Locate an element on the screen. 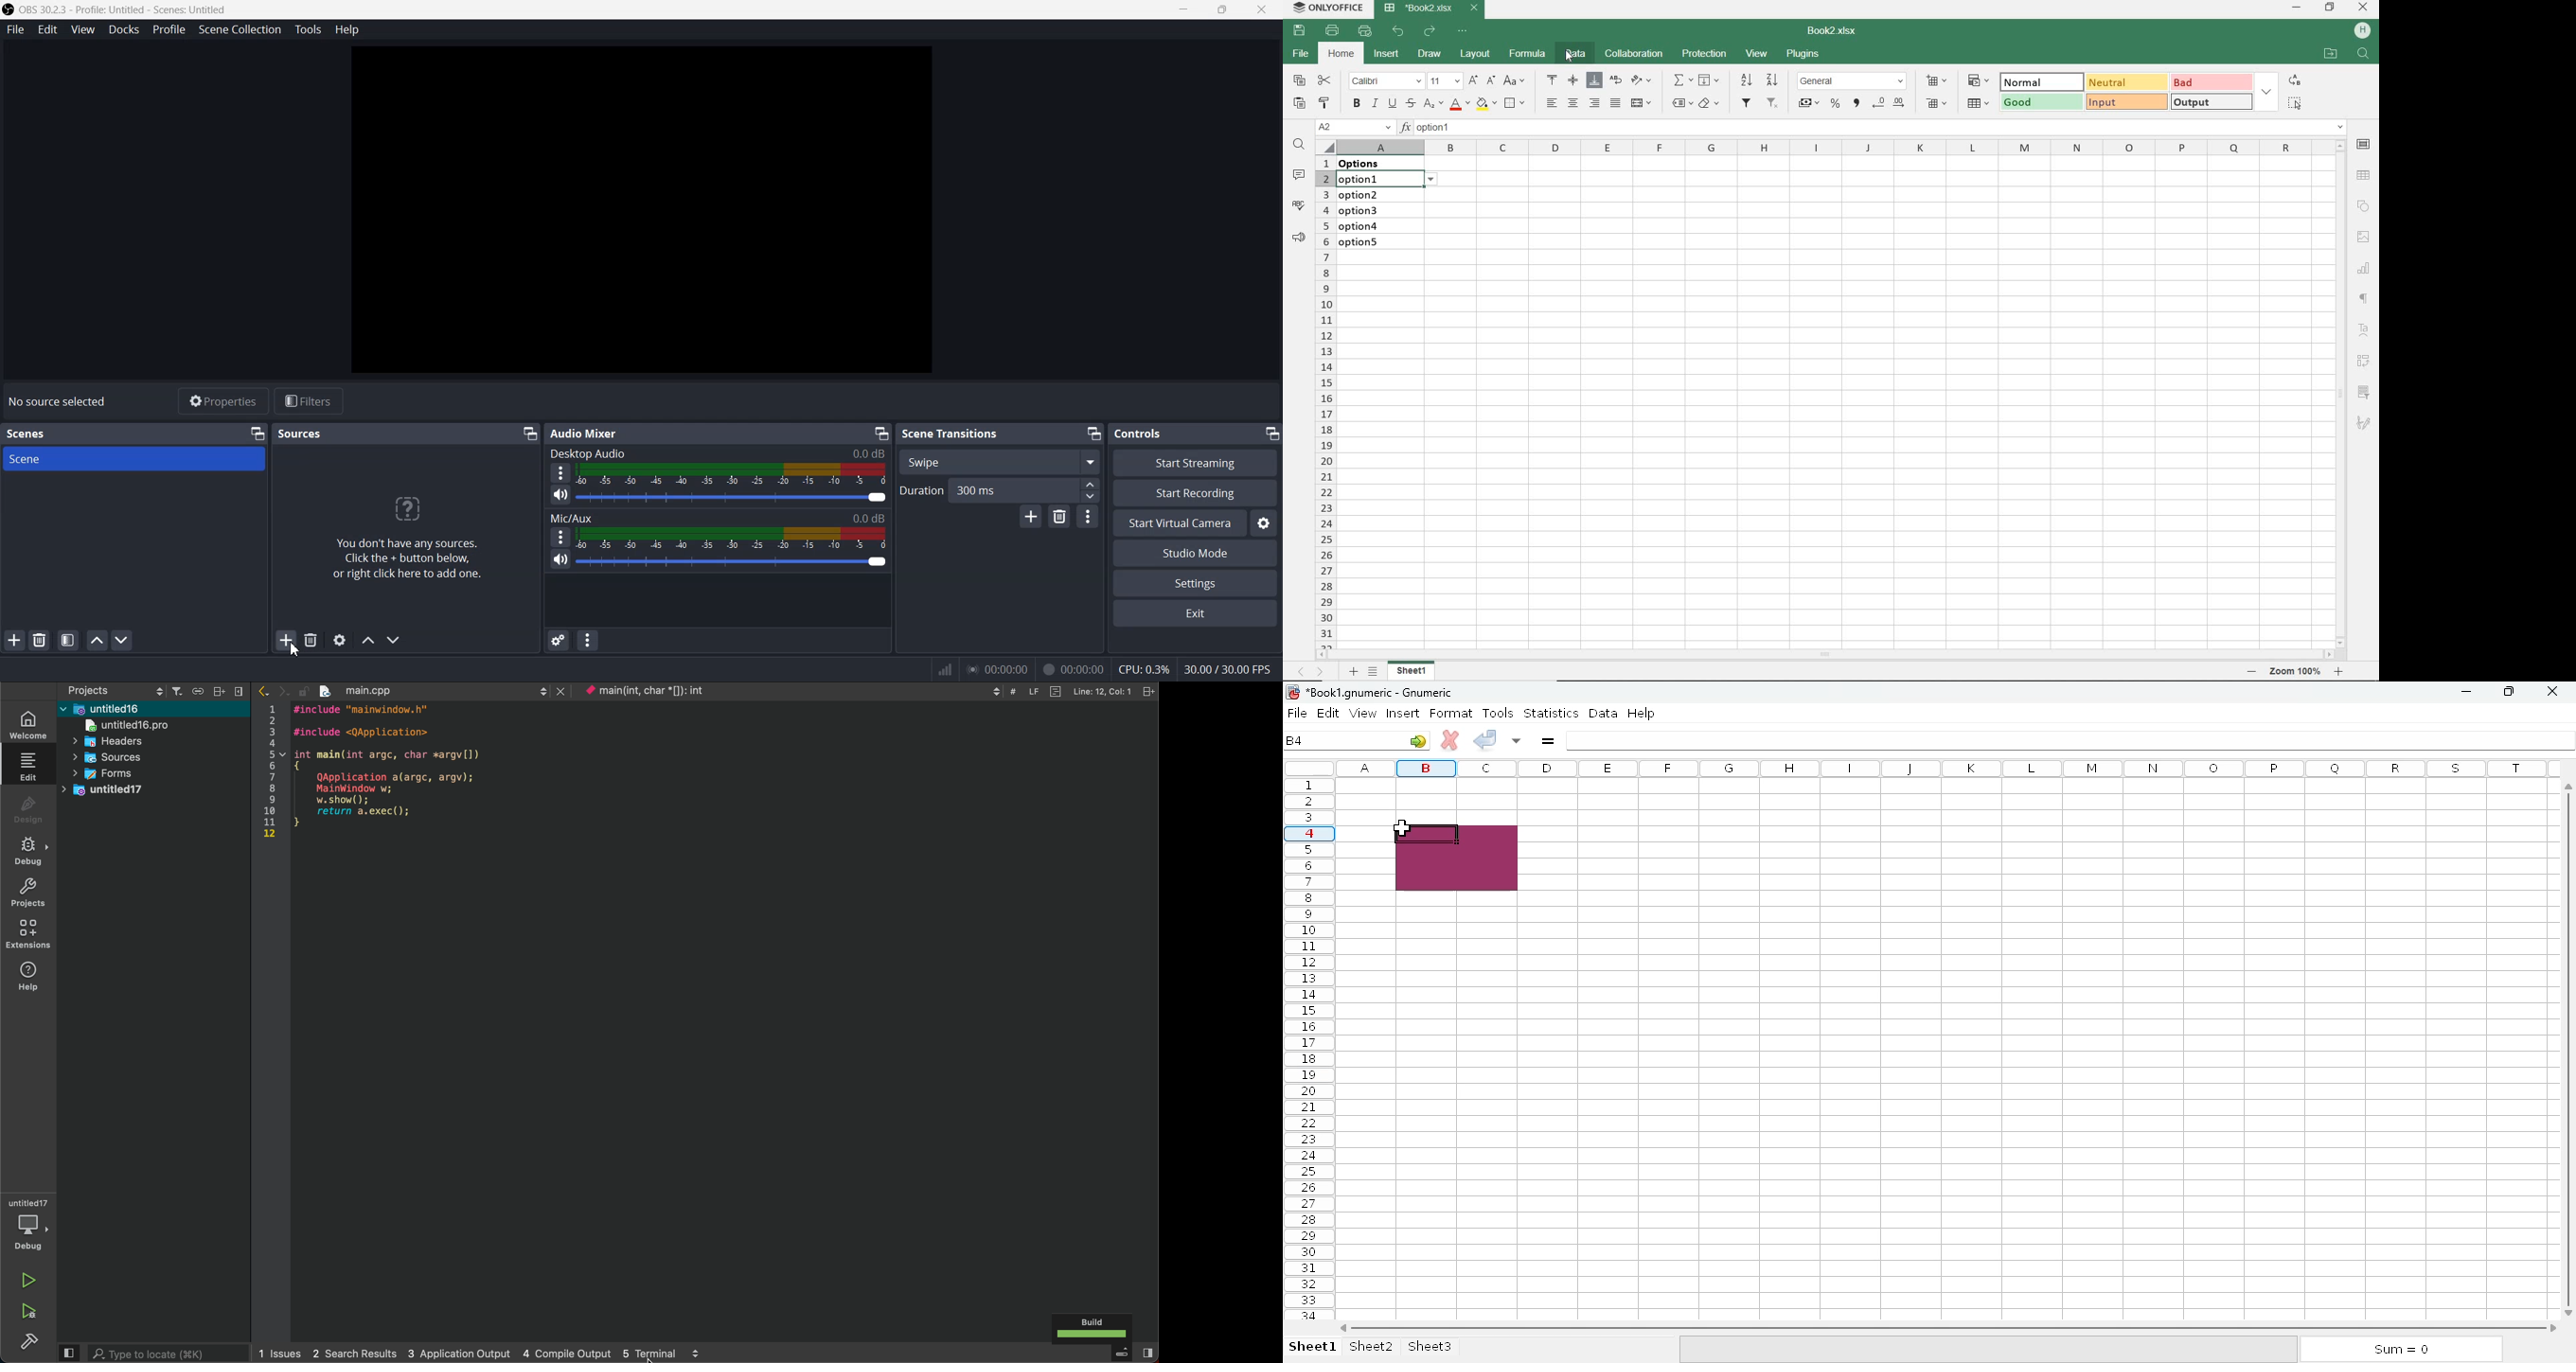  Scene Transitions is located at coordinates (952, 433).